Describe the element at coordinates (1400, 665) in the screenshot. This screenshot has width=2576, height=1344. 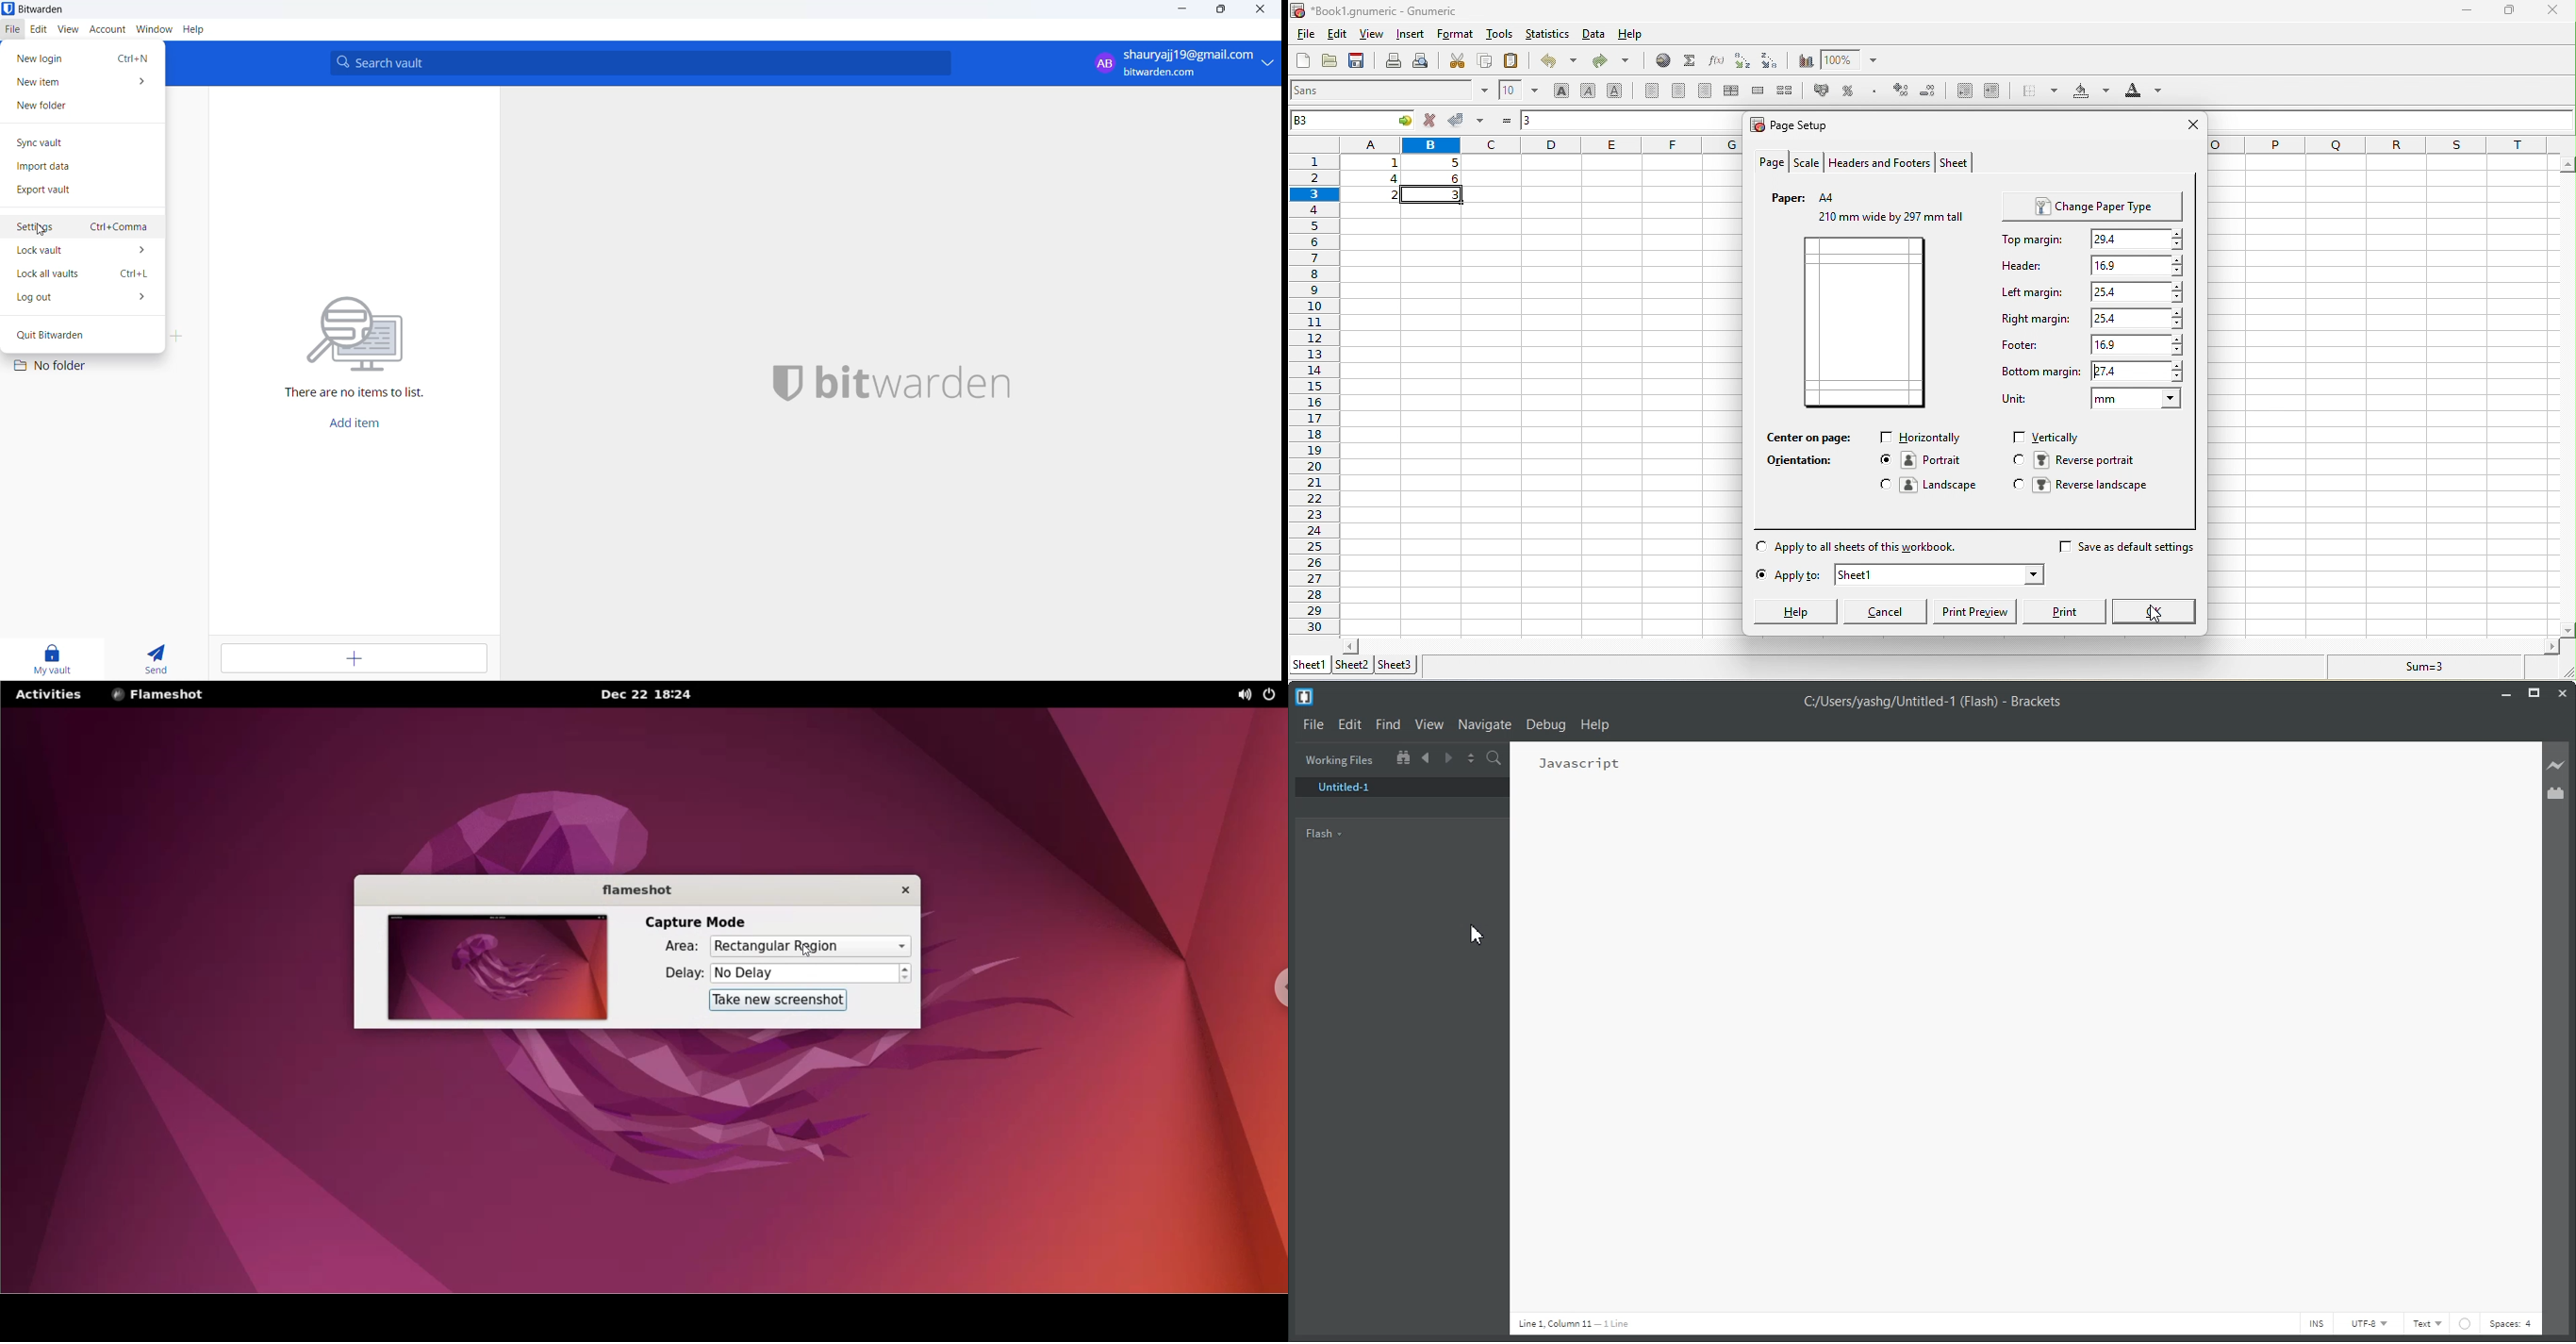
I see `sheet 3` at that location.